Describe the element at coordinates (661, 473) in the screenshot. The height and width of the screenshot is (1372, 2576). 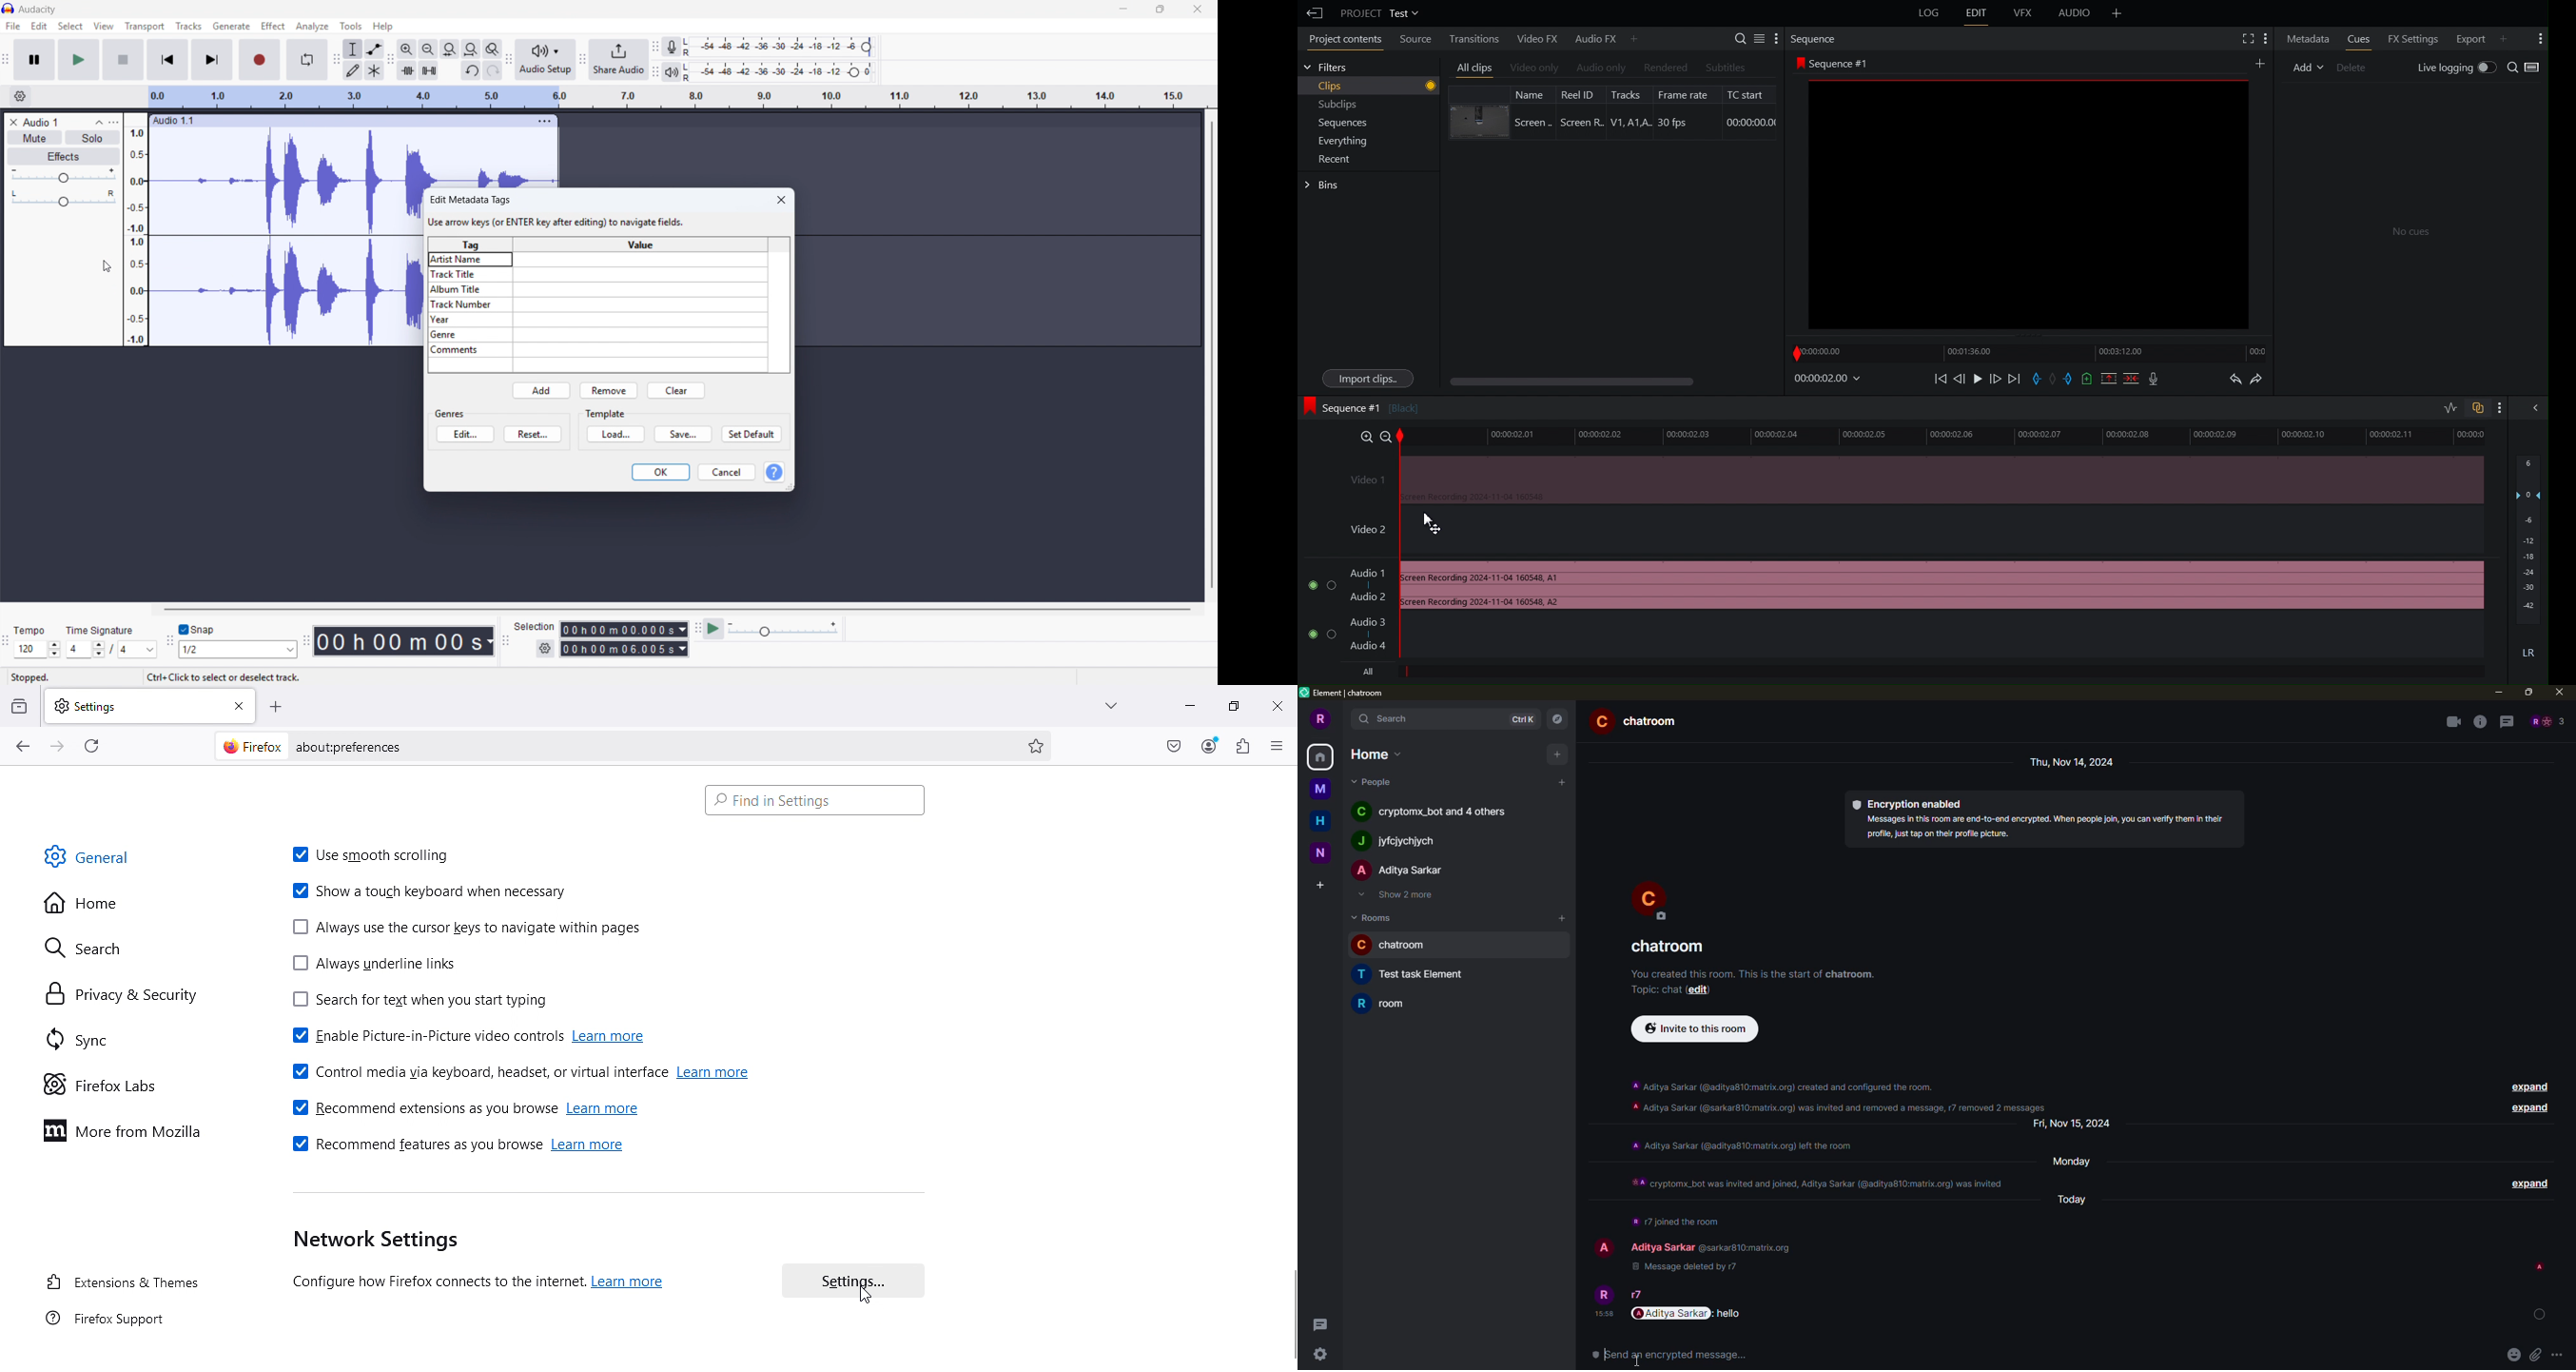
I see `ok` at that location.